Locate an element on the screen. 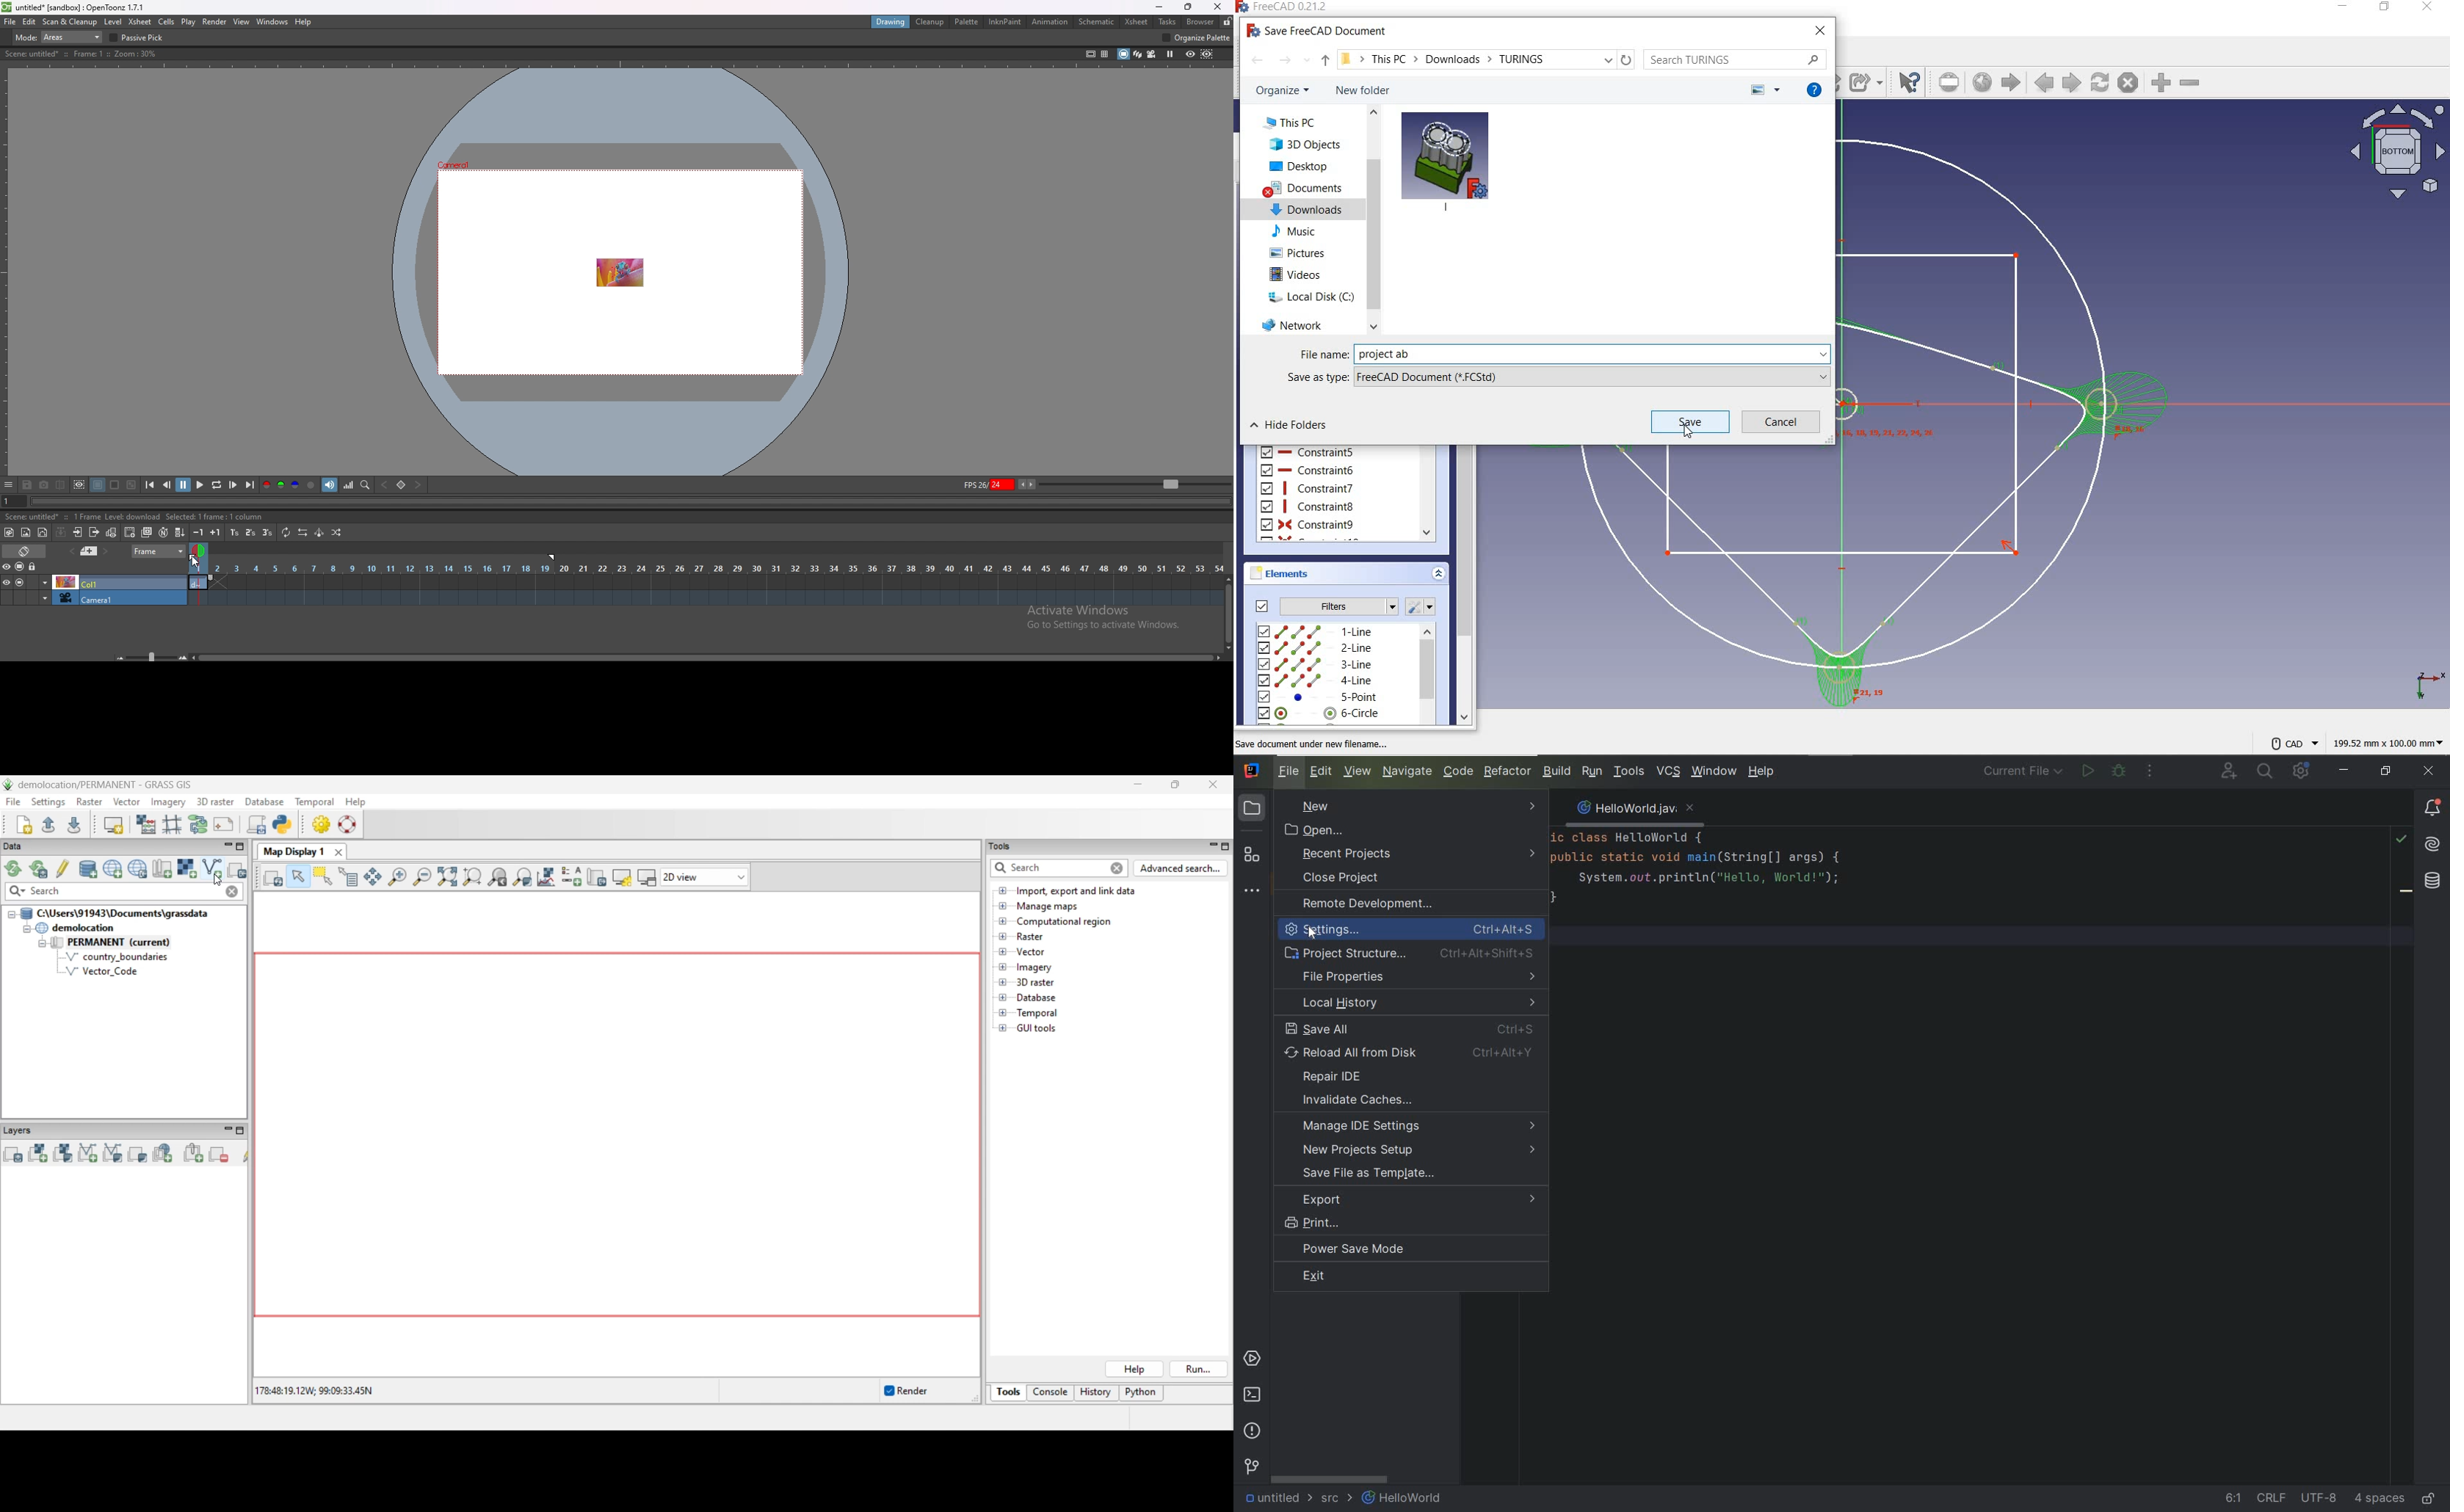 The image size is (2464, 1512). start page is located at coordinates (2011, 83).